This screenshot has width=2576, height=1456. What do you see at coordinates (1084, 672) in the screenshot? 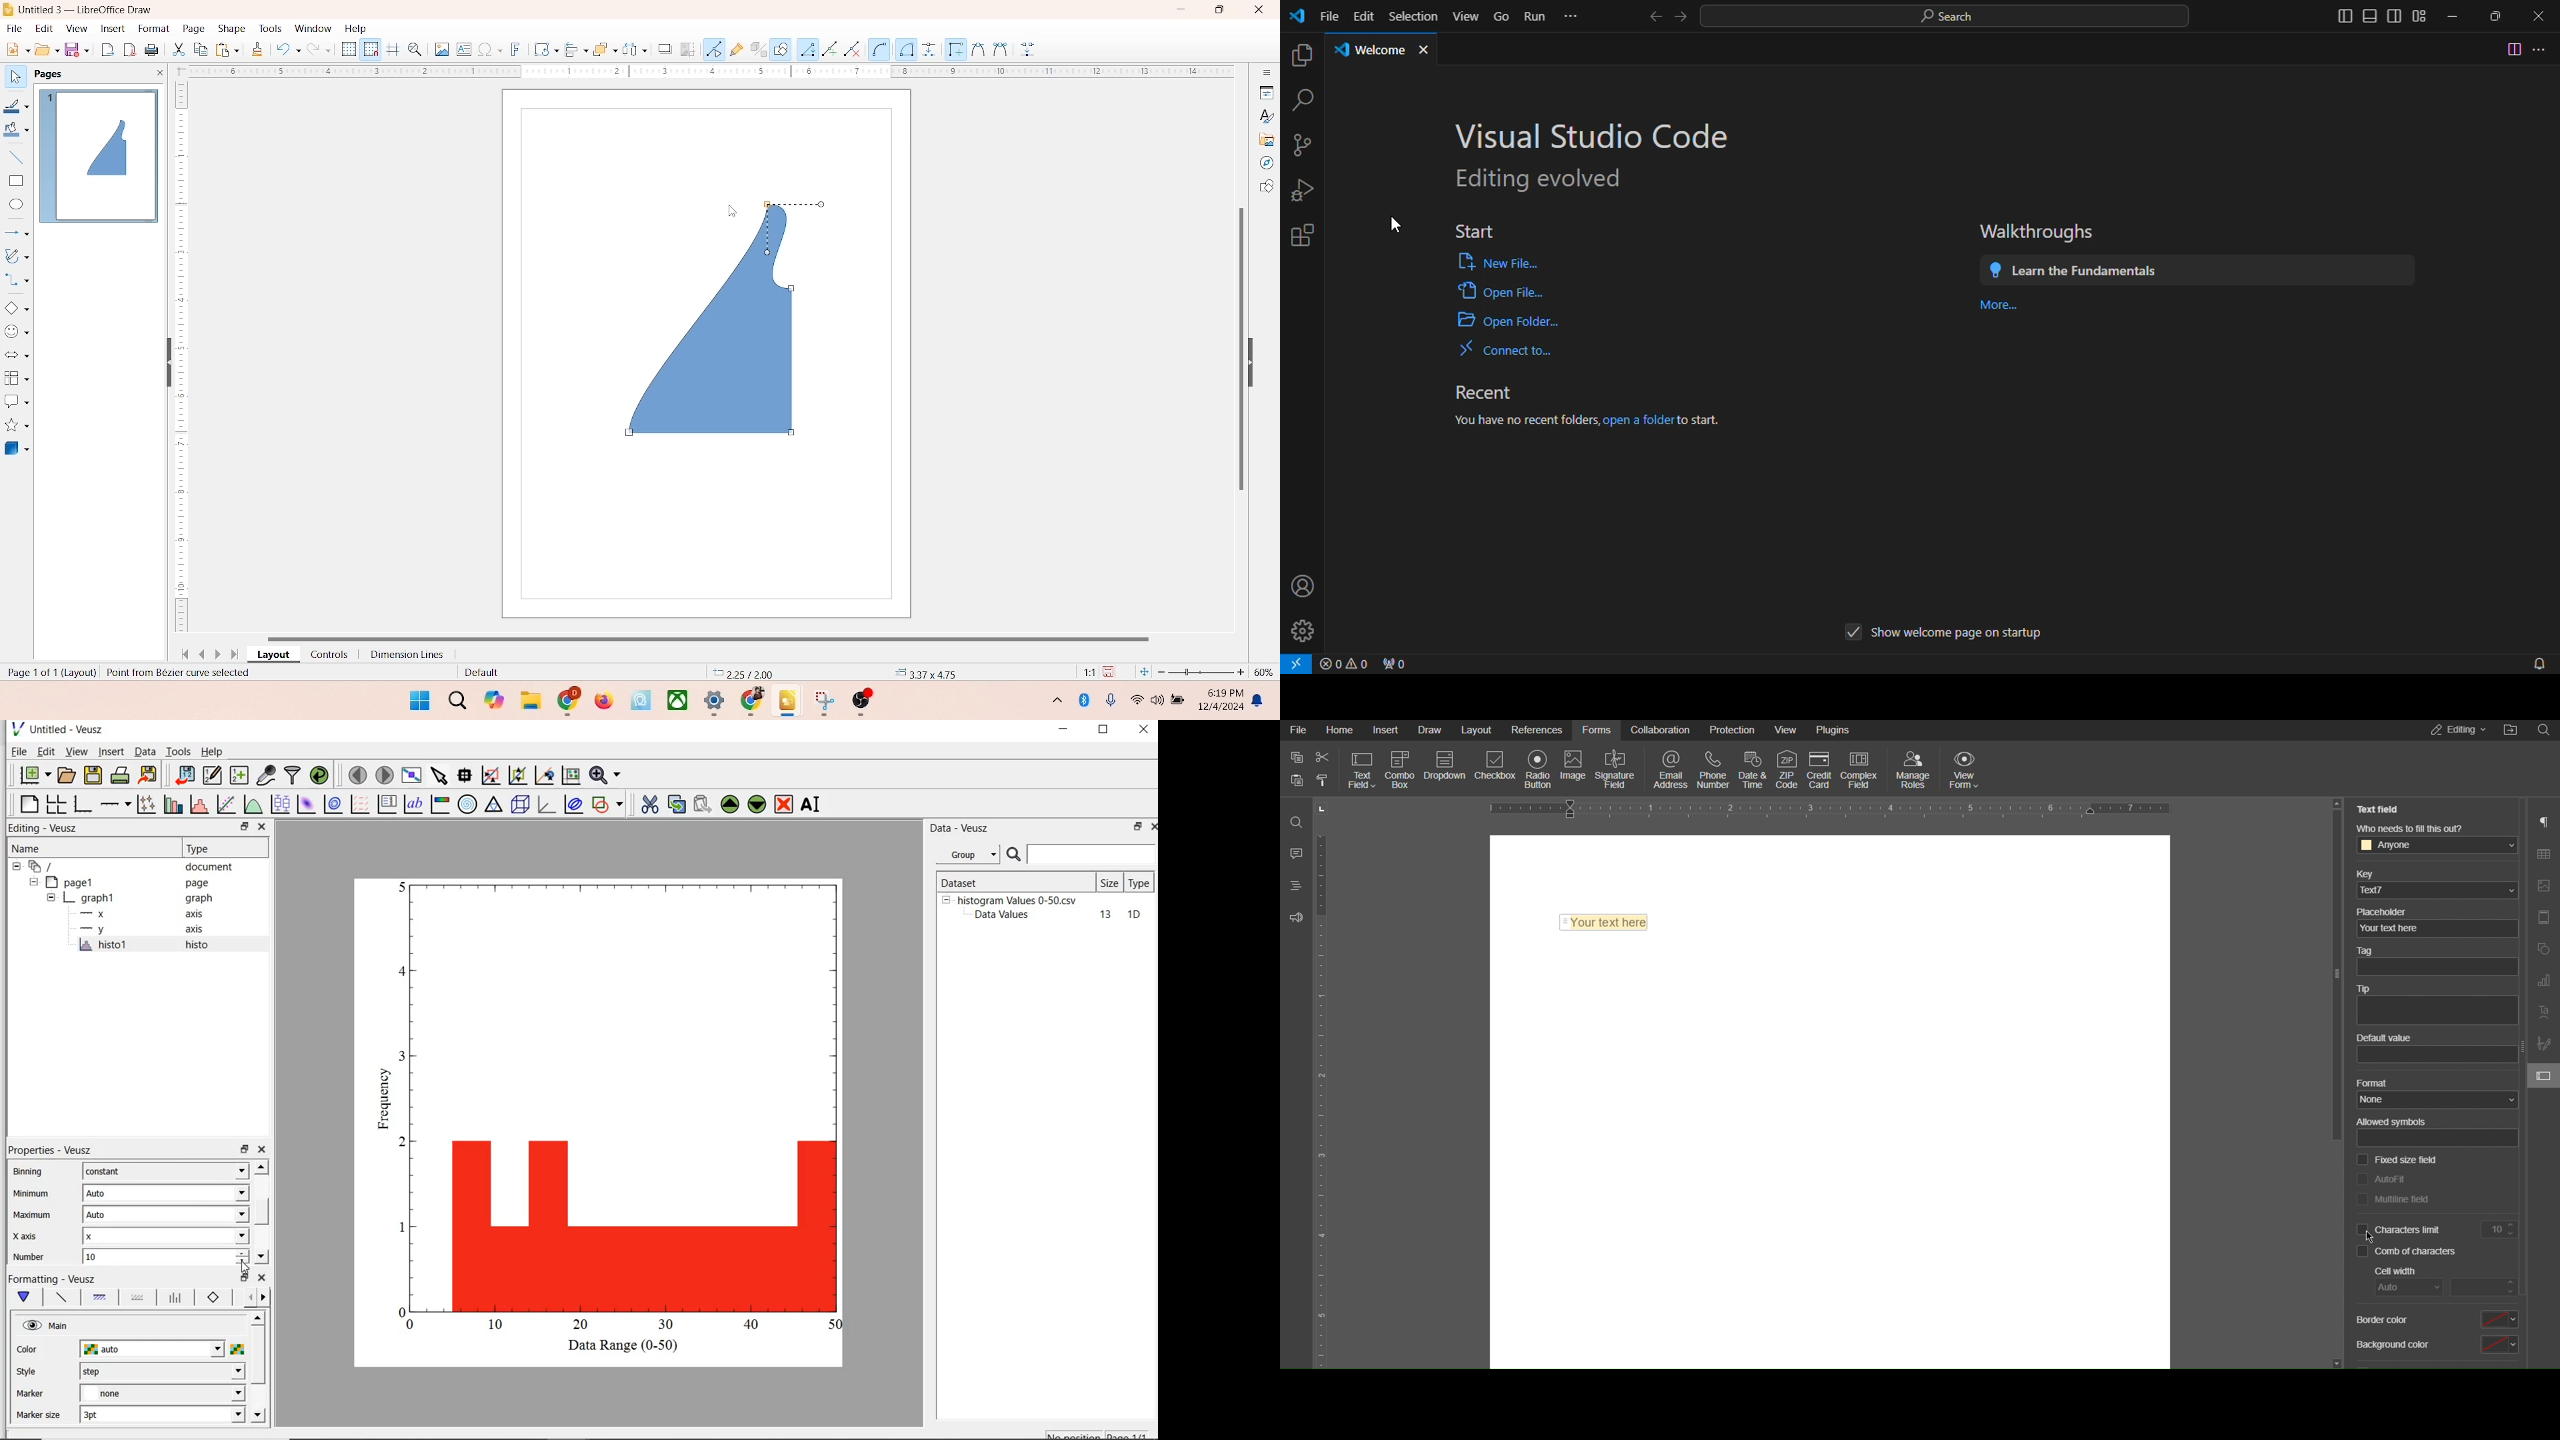
I see `scaling factor` at bounding box center [1084, 672].